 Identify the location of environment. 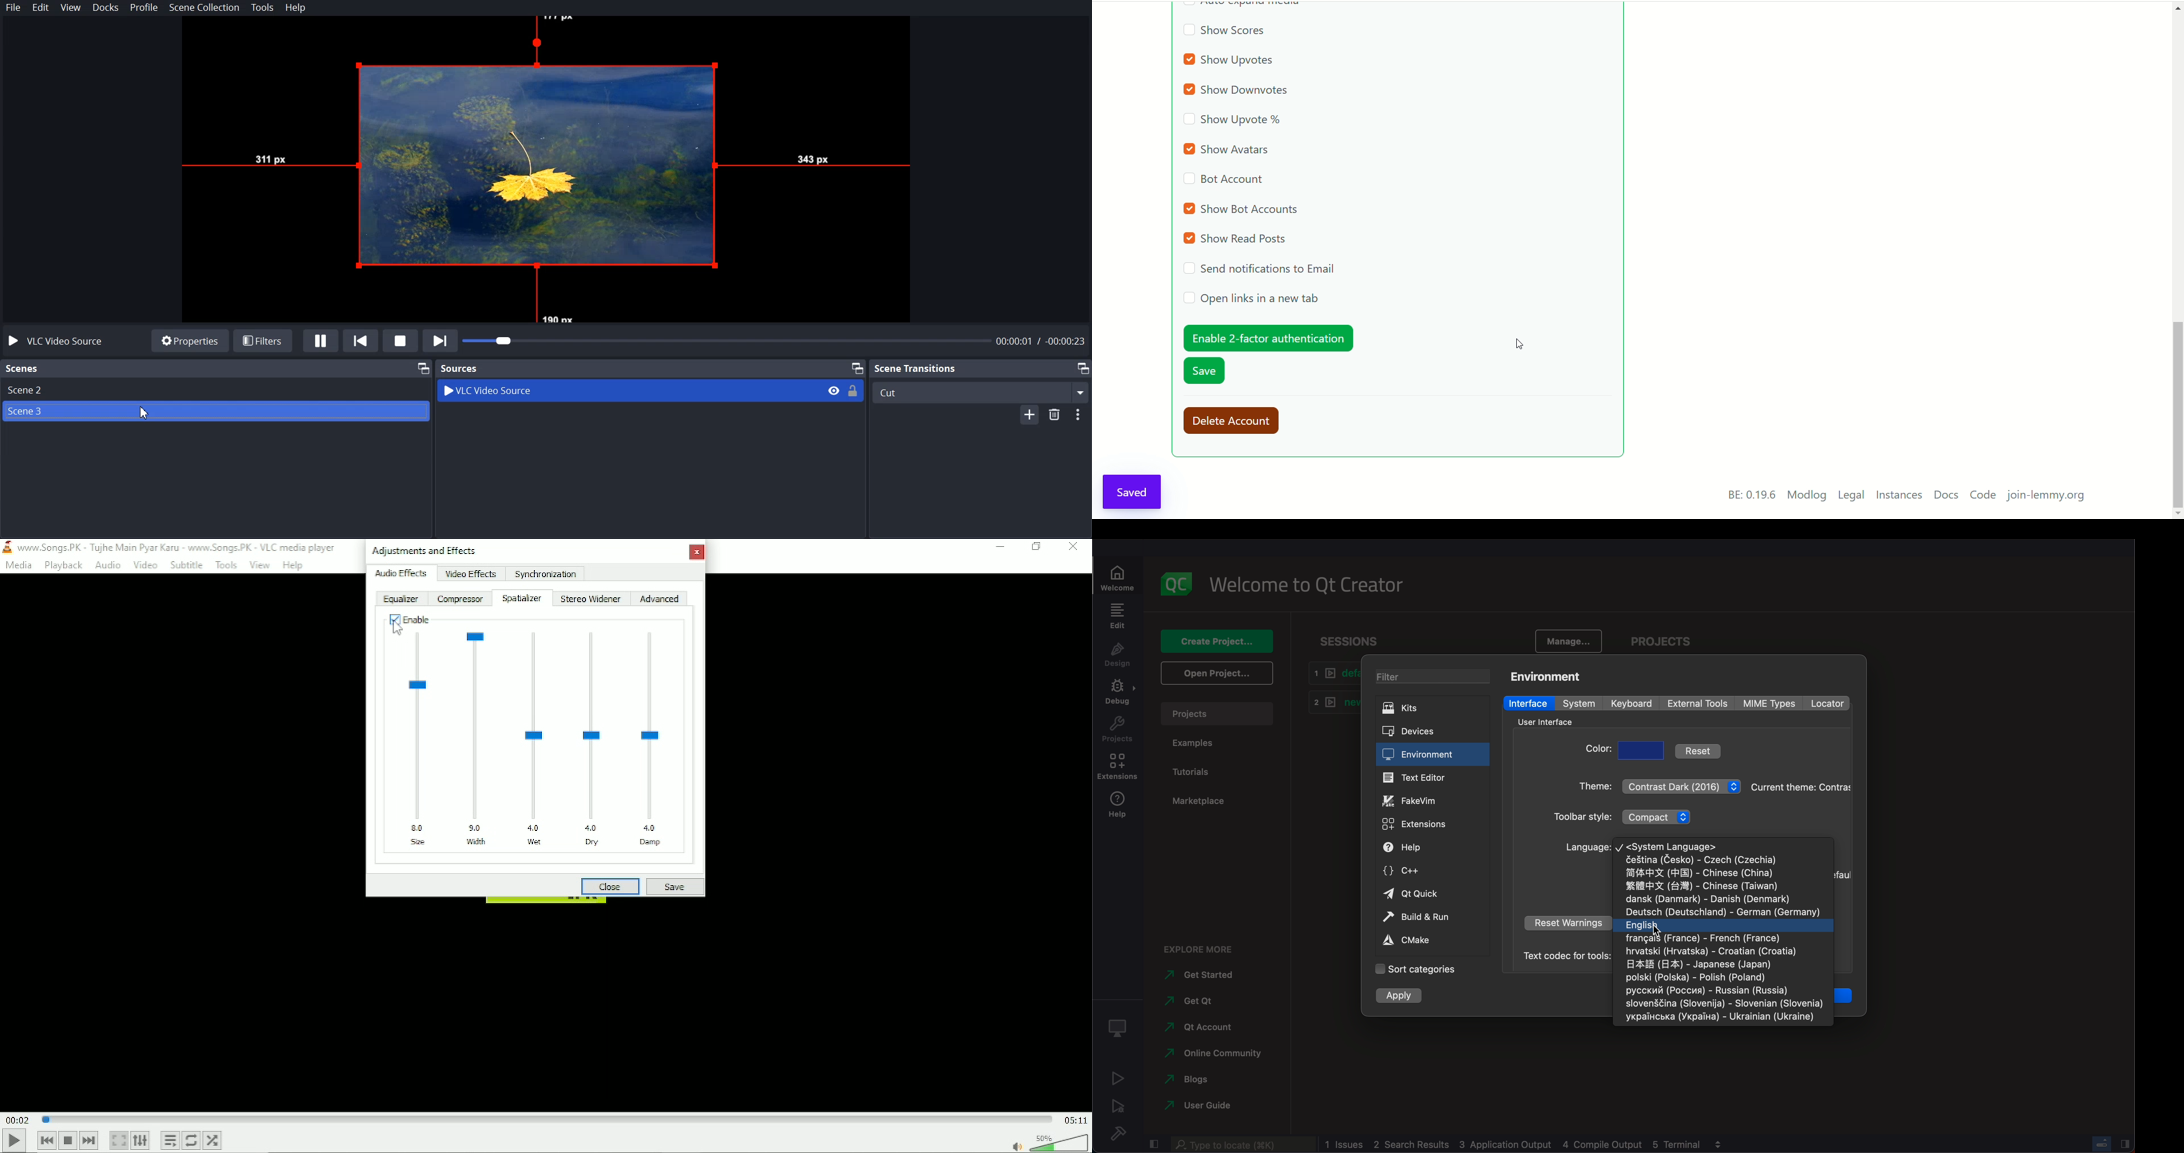
(1547, 677).